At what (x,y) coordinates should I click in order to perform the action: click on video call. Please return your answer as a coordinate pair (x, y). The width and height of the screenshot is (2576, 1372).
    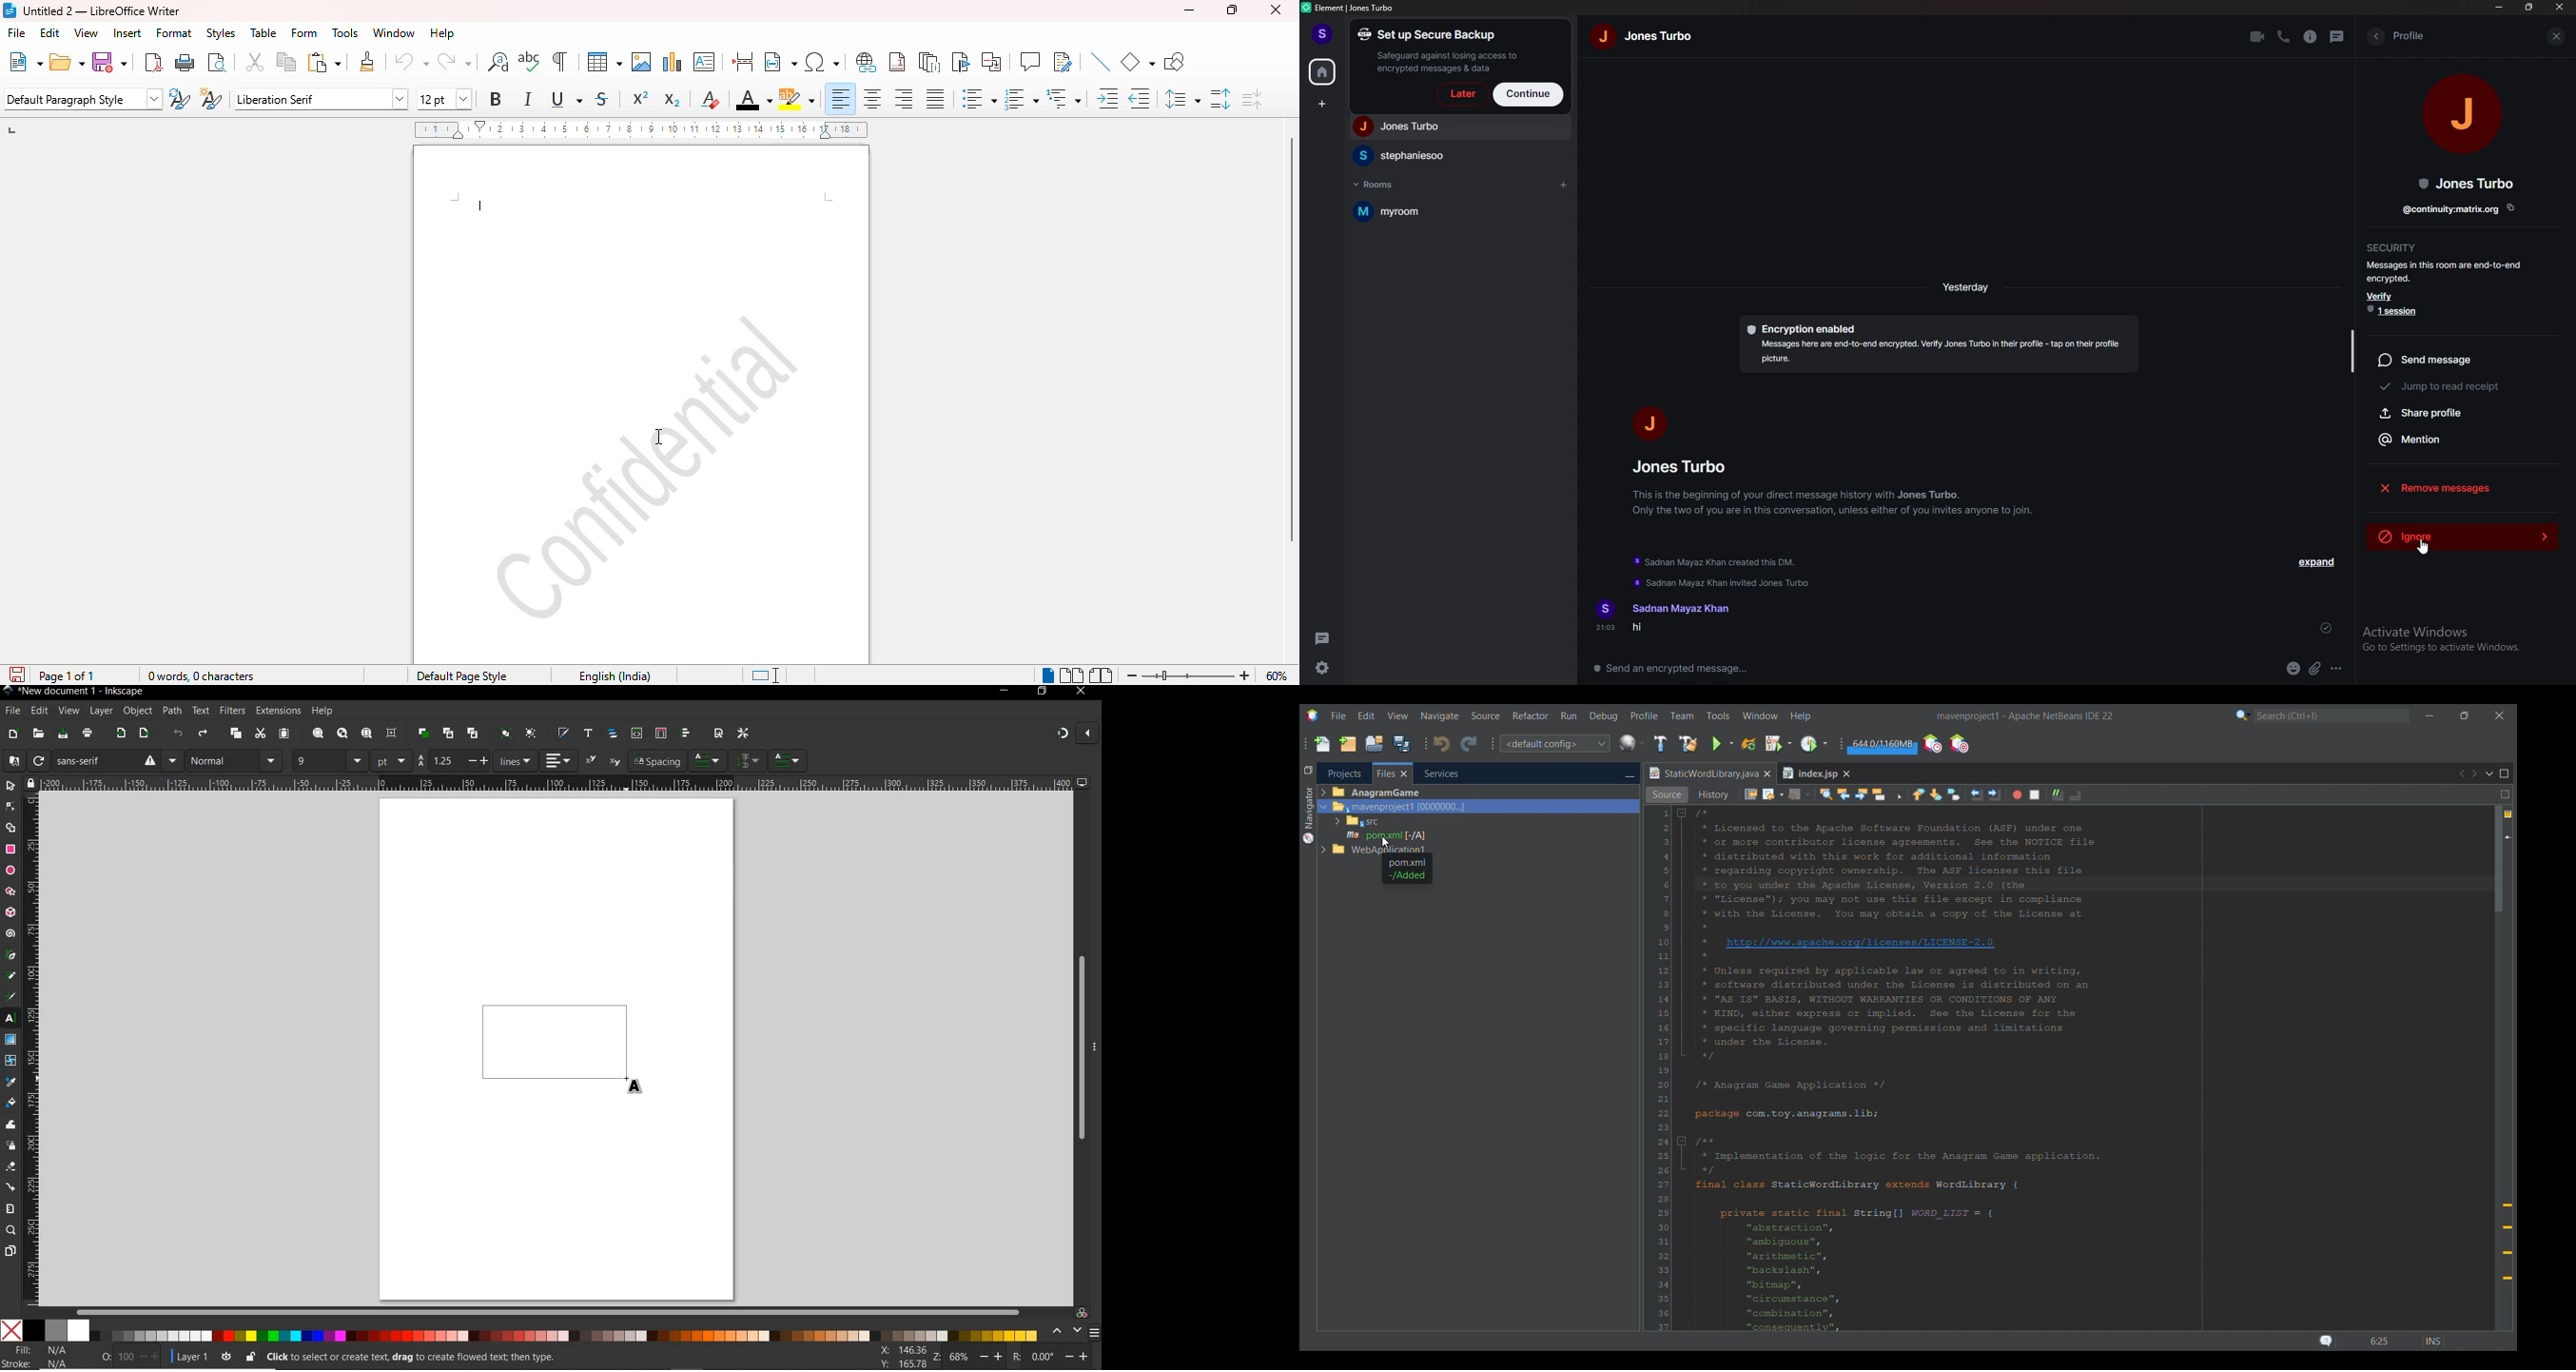
    Looking at the image, I should click on (2256, 37).